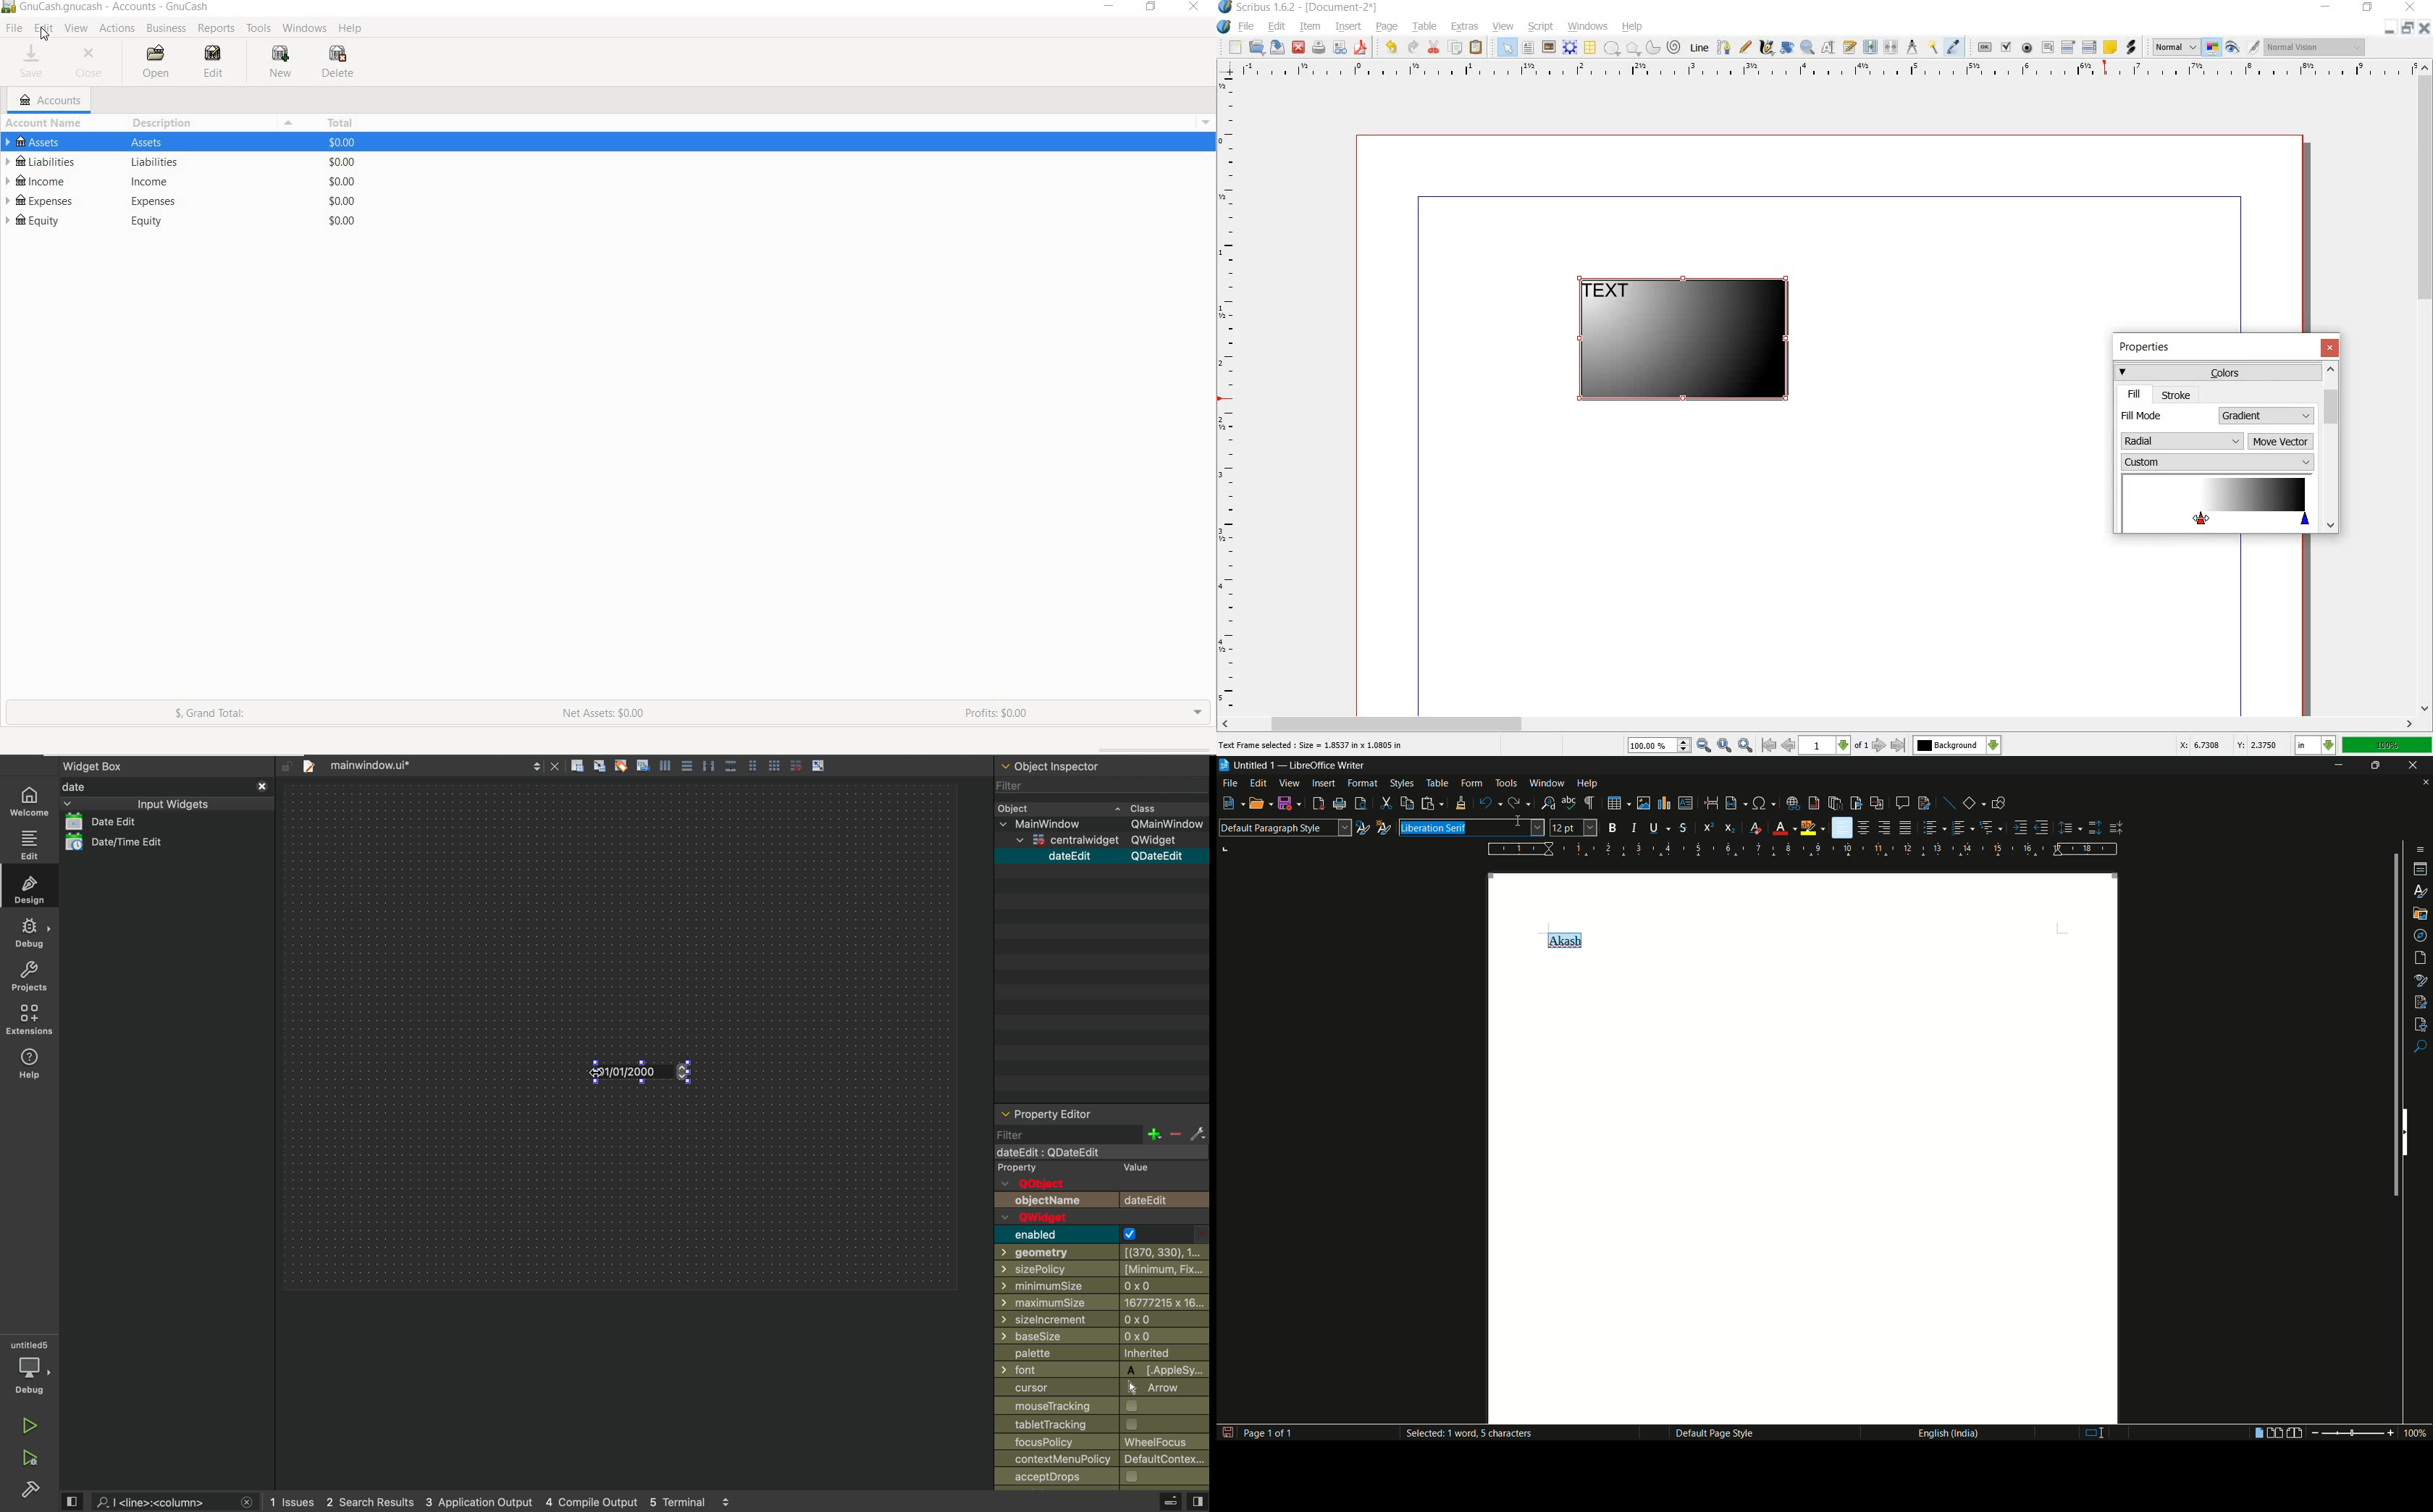  What do you see at coordinates (2421, 1023) in the screenshot?
I see `accessibility check` at bounding box center [2421, 1023].